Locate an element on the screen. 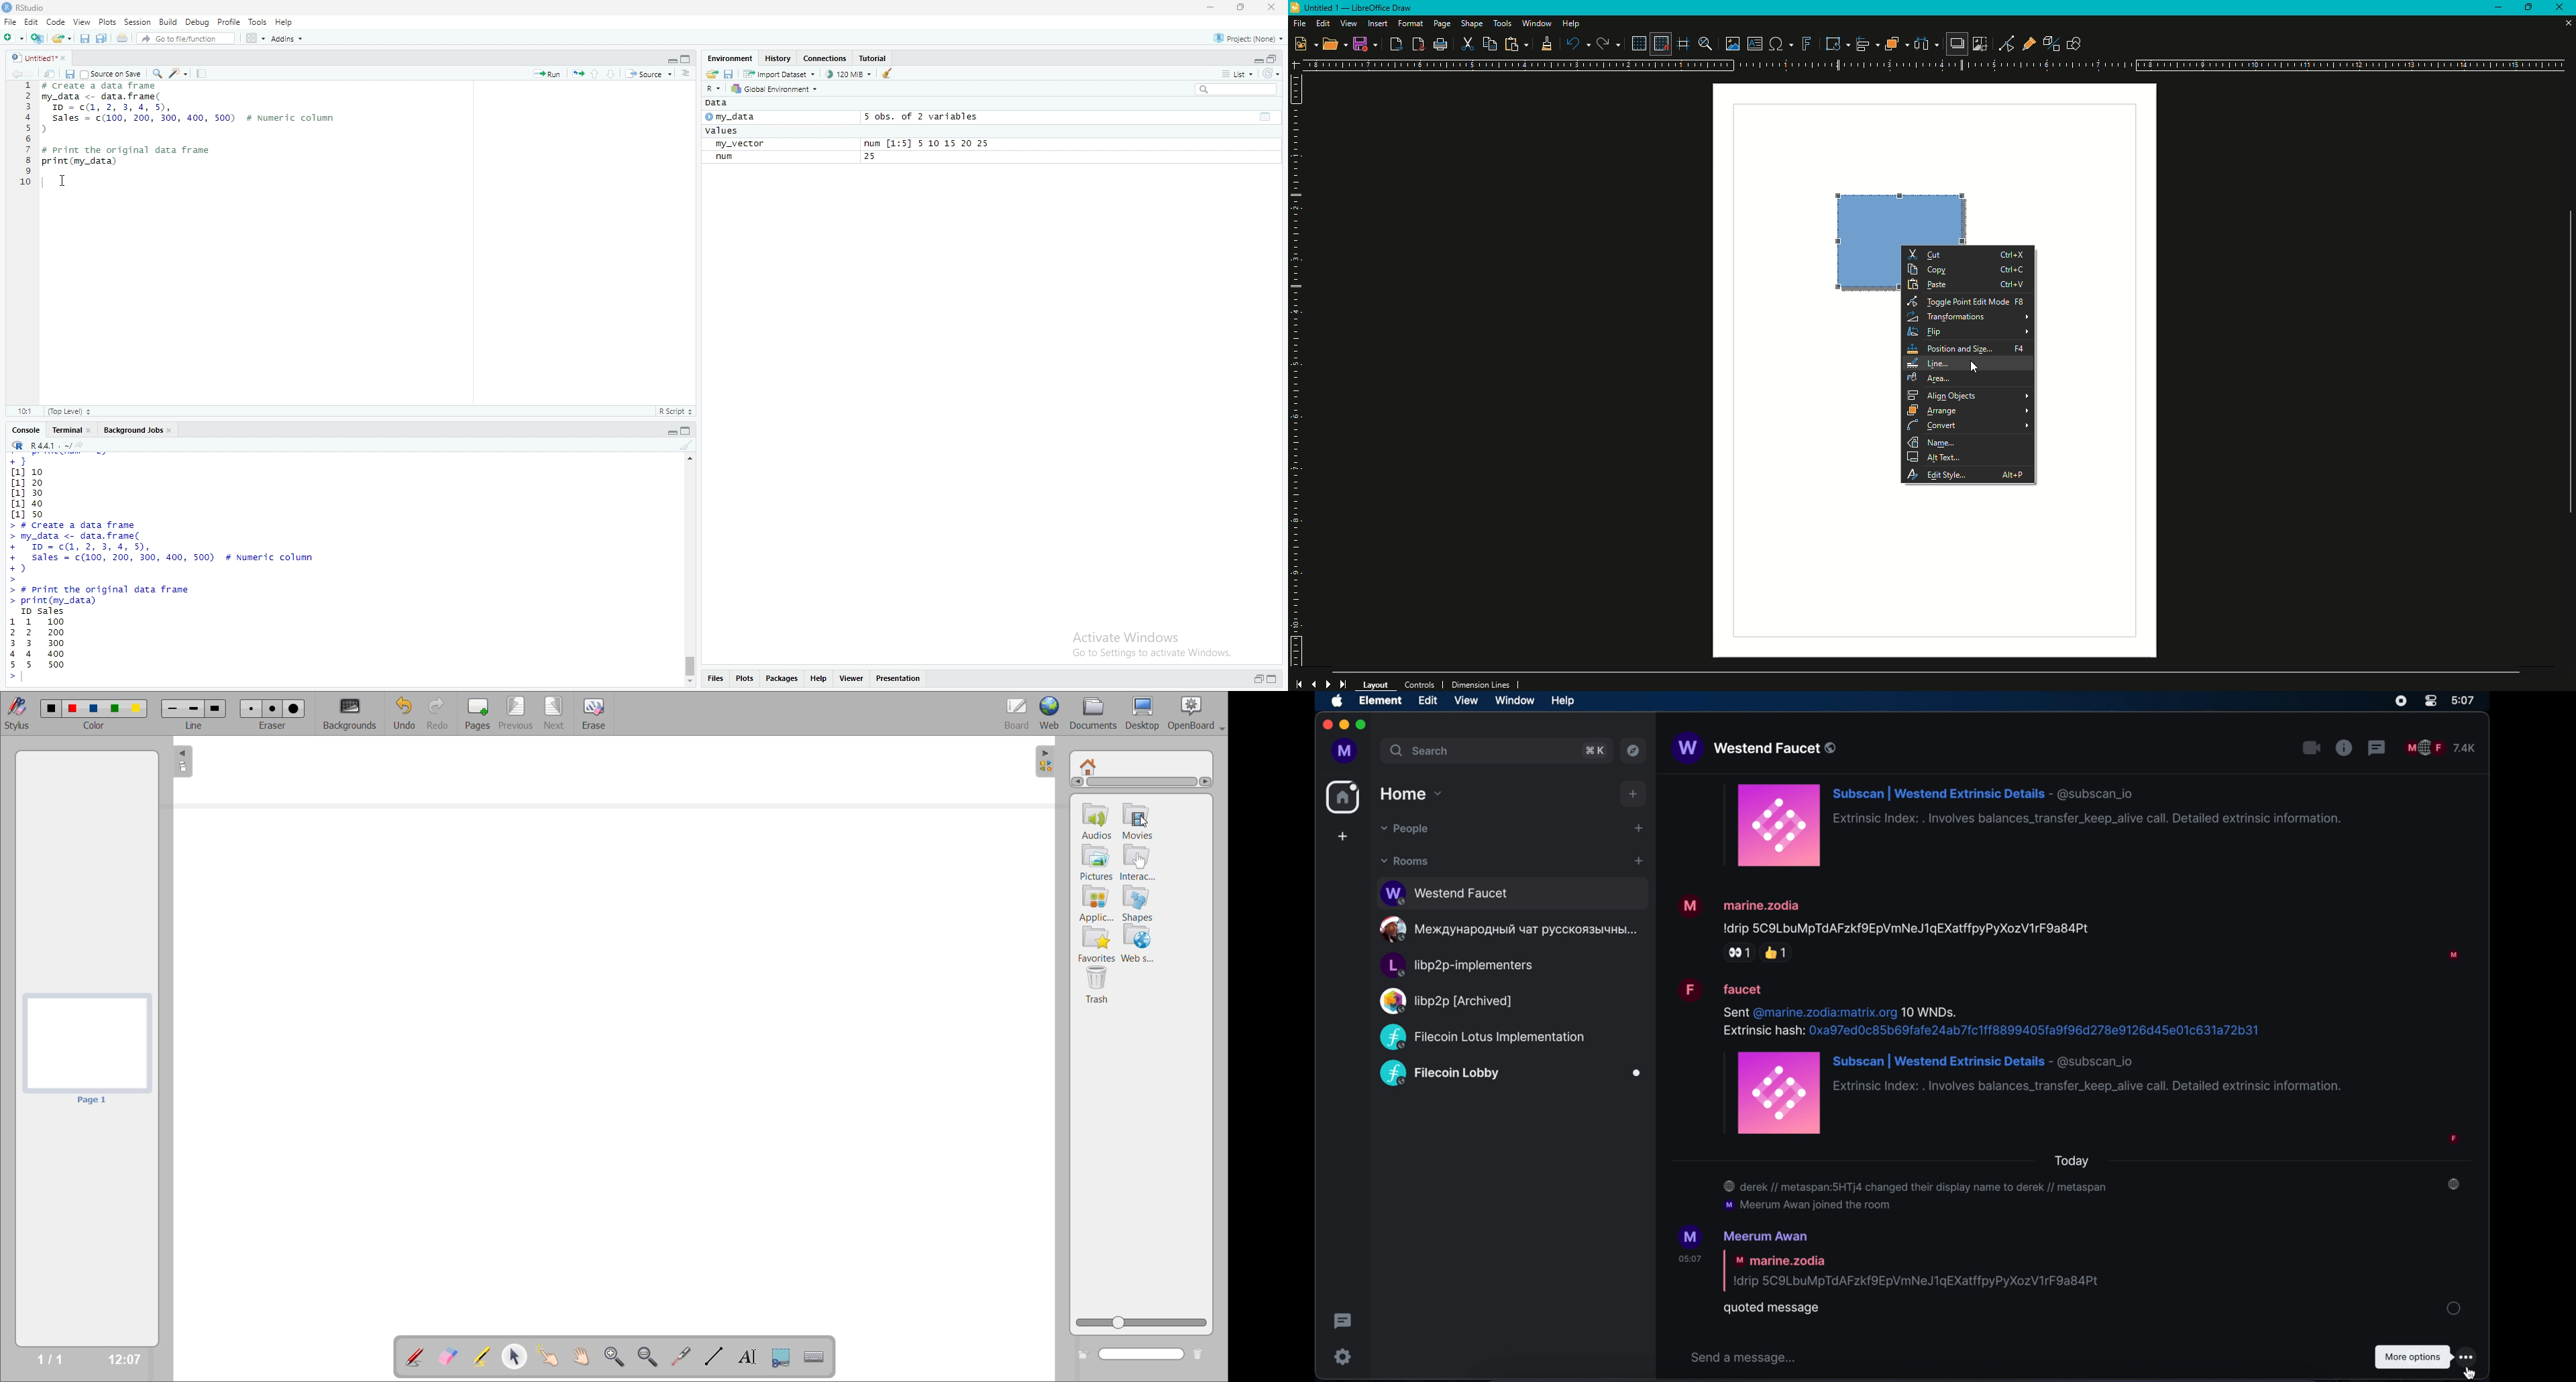 This screenshot has height=1400, width=2576. sales & id data frame is located at coordinates (182, 552).